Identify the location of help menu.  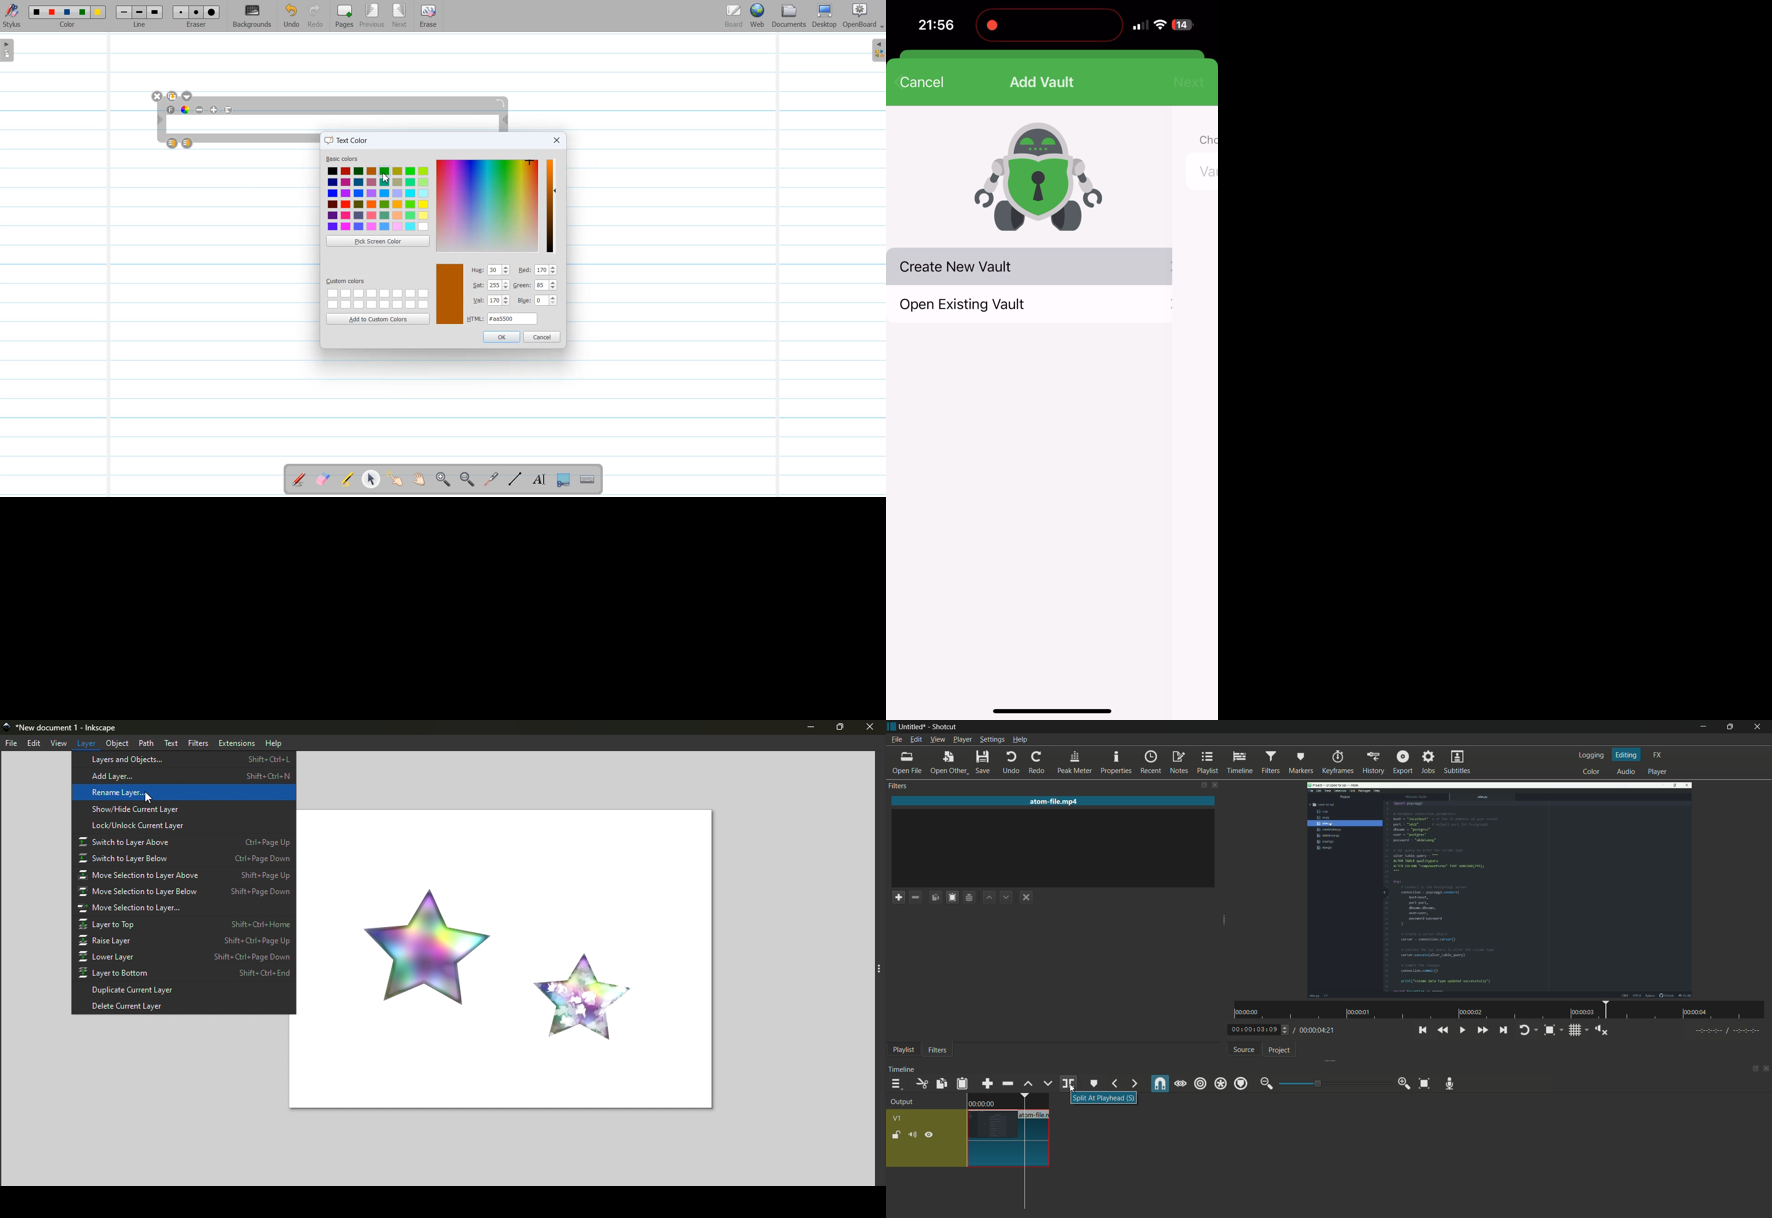
(1021, 740).